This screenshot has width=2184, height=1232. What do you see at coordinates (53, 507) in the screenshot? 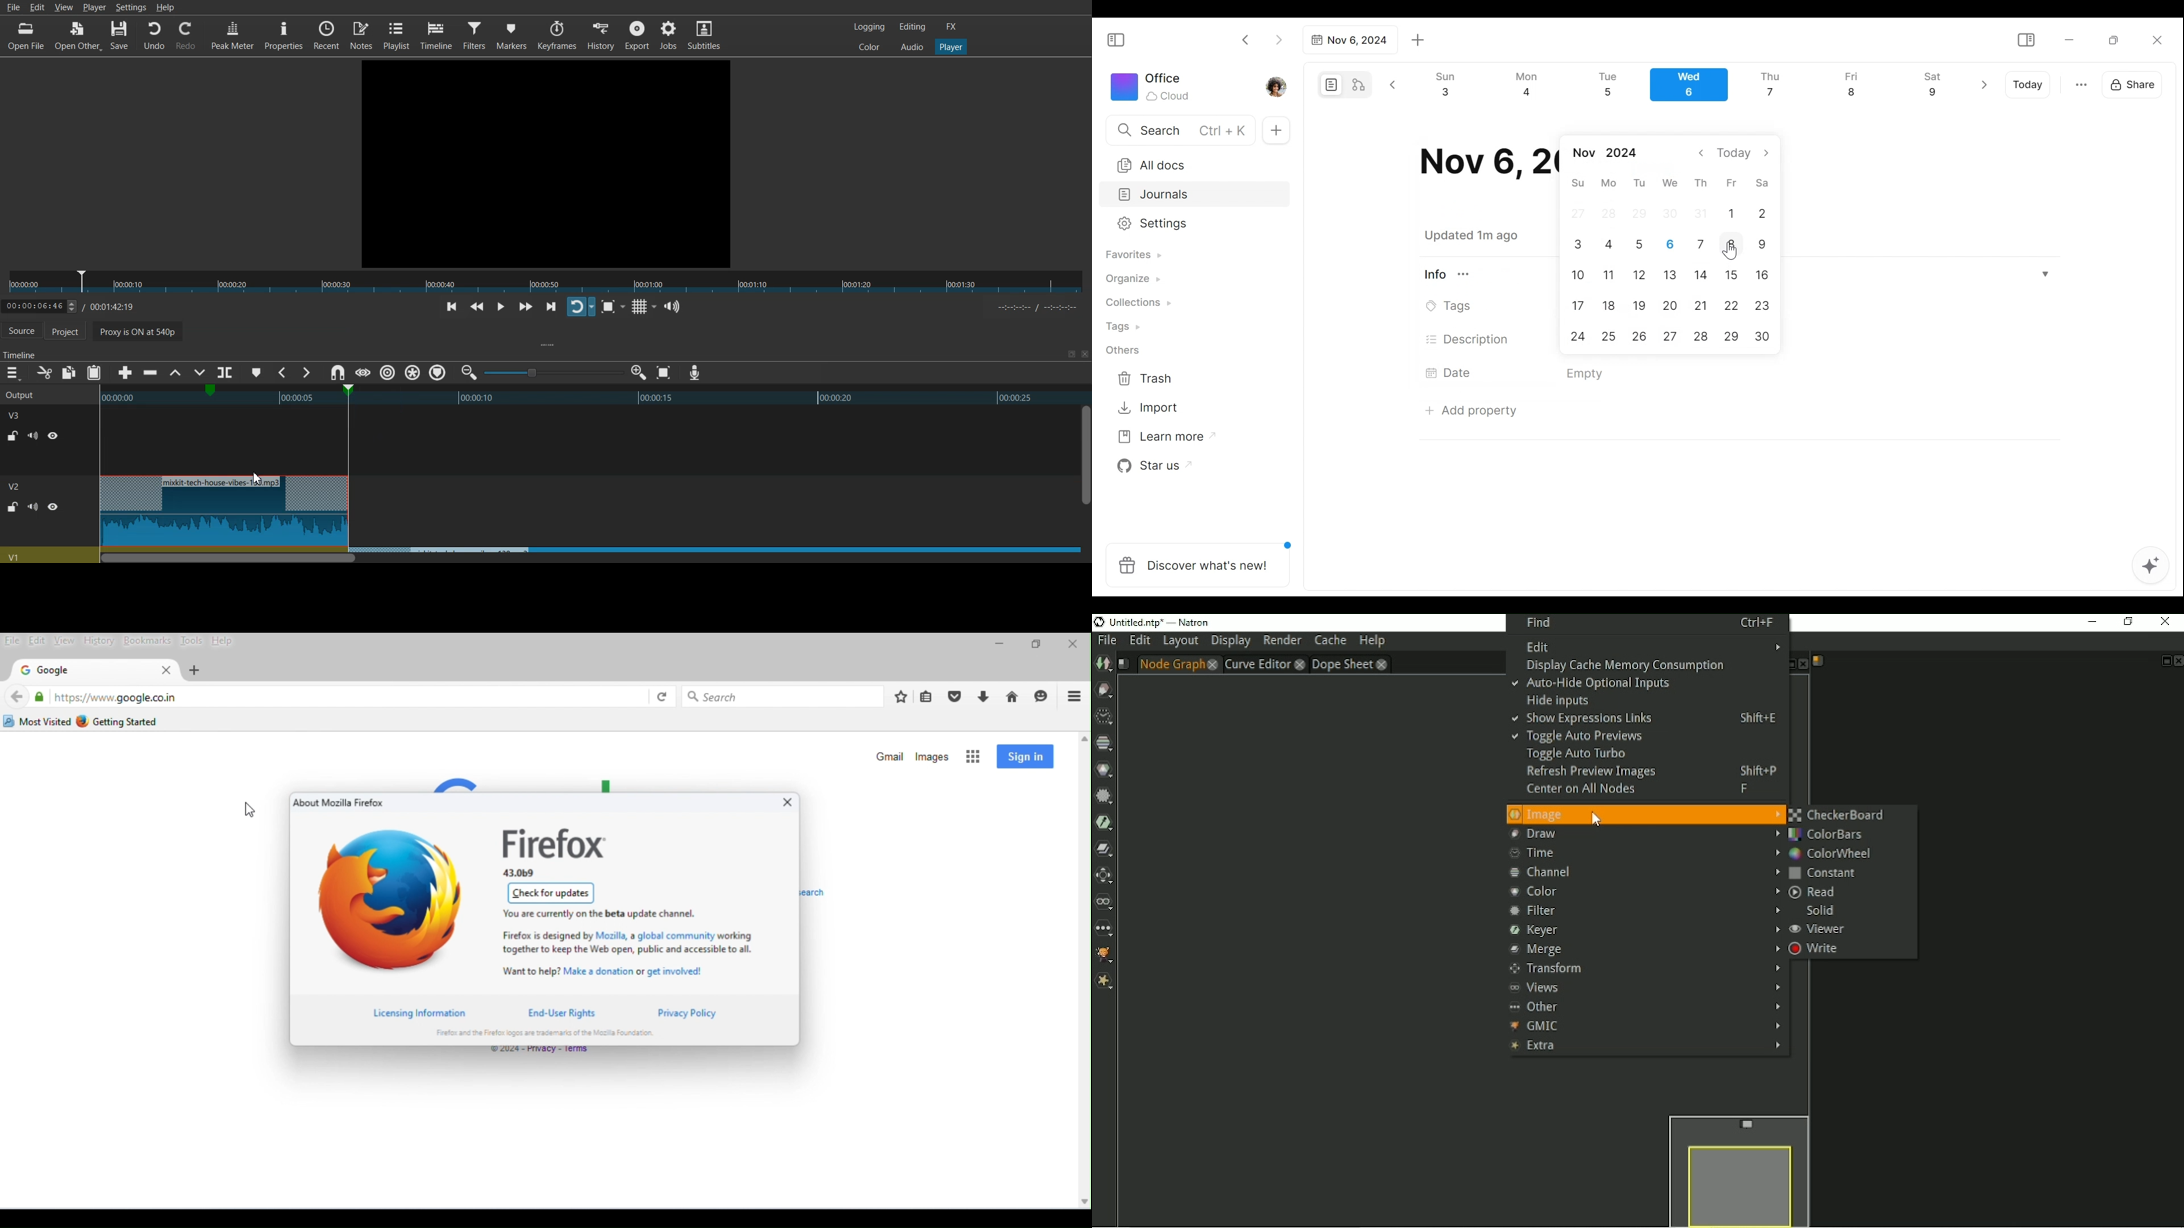
I see `Hide` at bounding box center [53, 507].